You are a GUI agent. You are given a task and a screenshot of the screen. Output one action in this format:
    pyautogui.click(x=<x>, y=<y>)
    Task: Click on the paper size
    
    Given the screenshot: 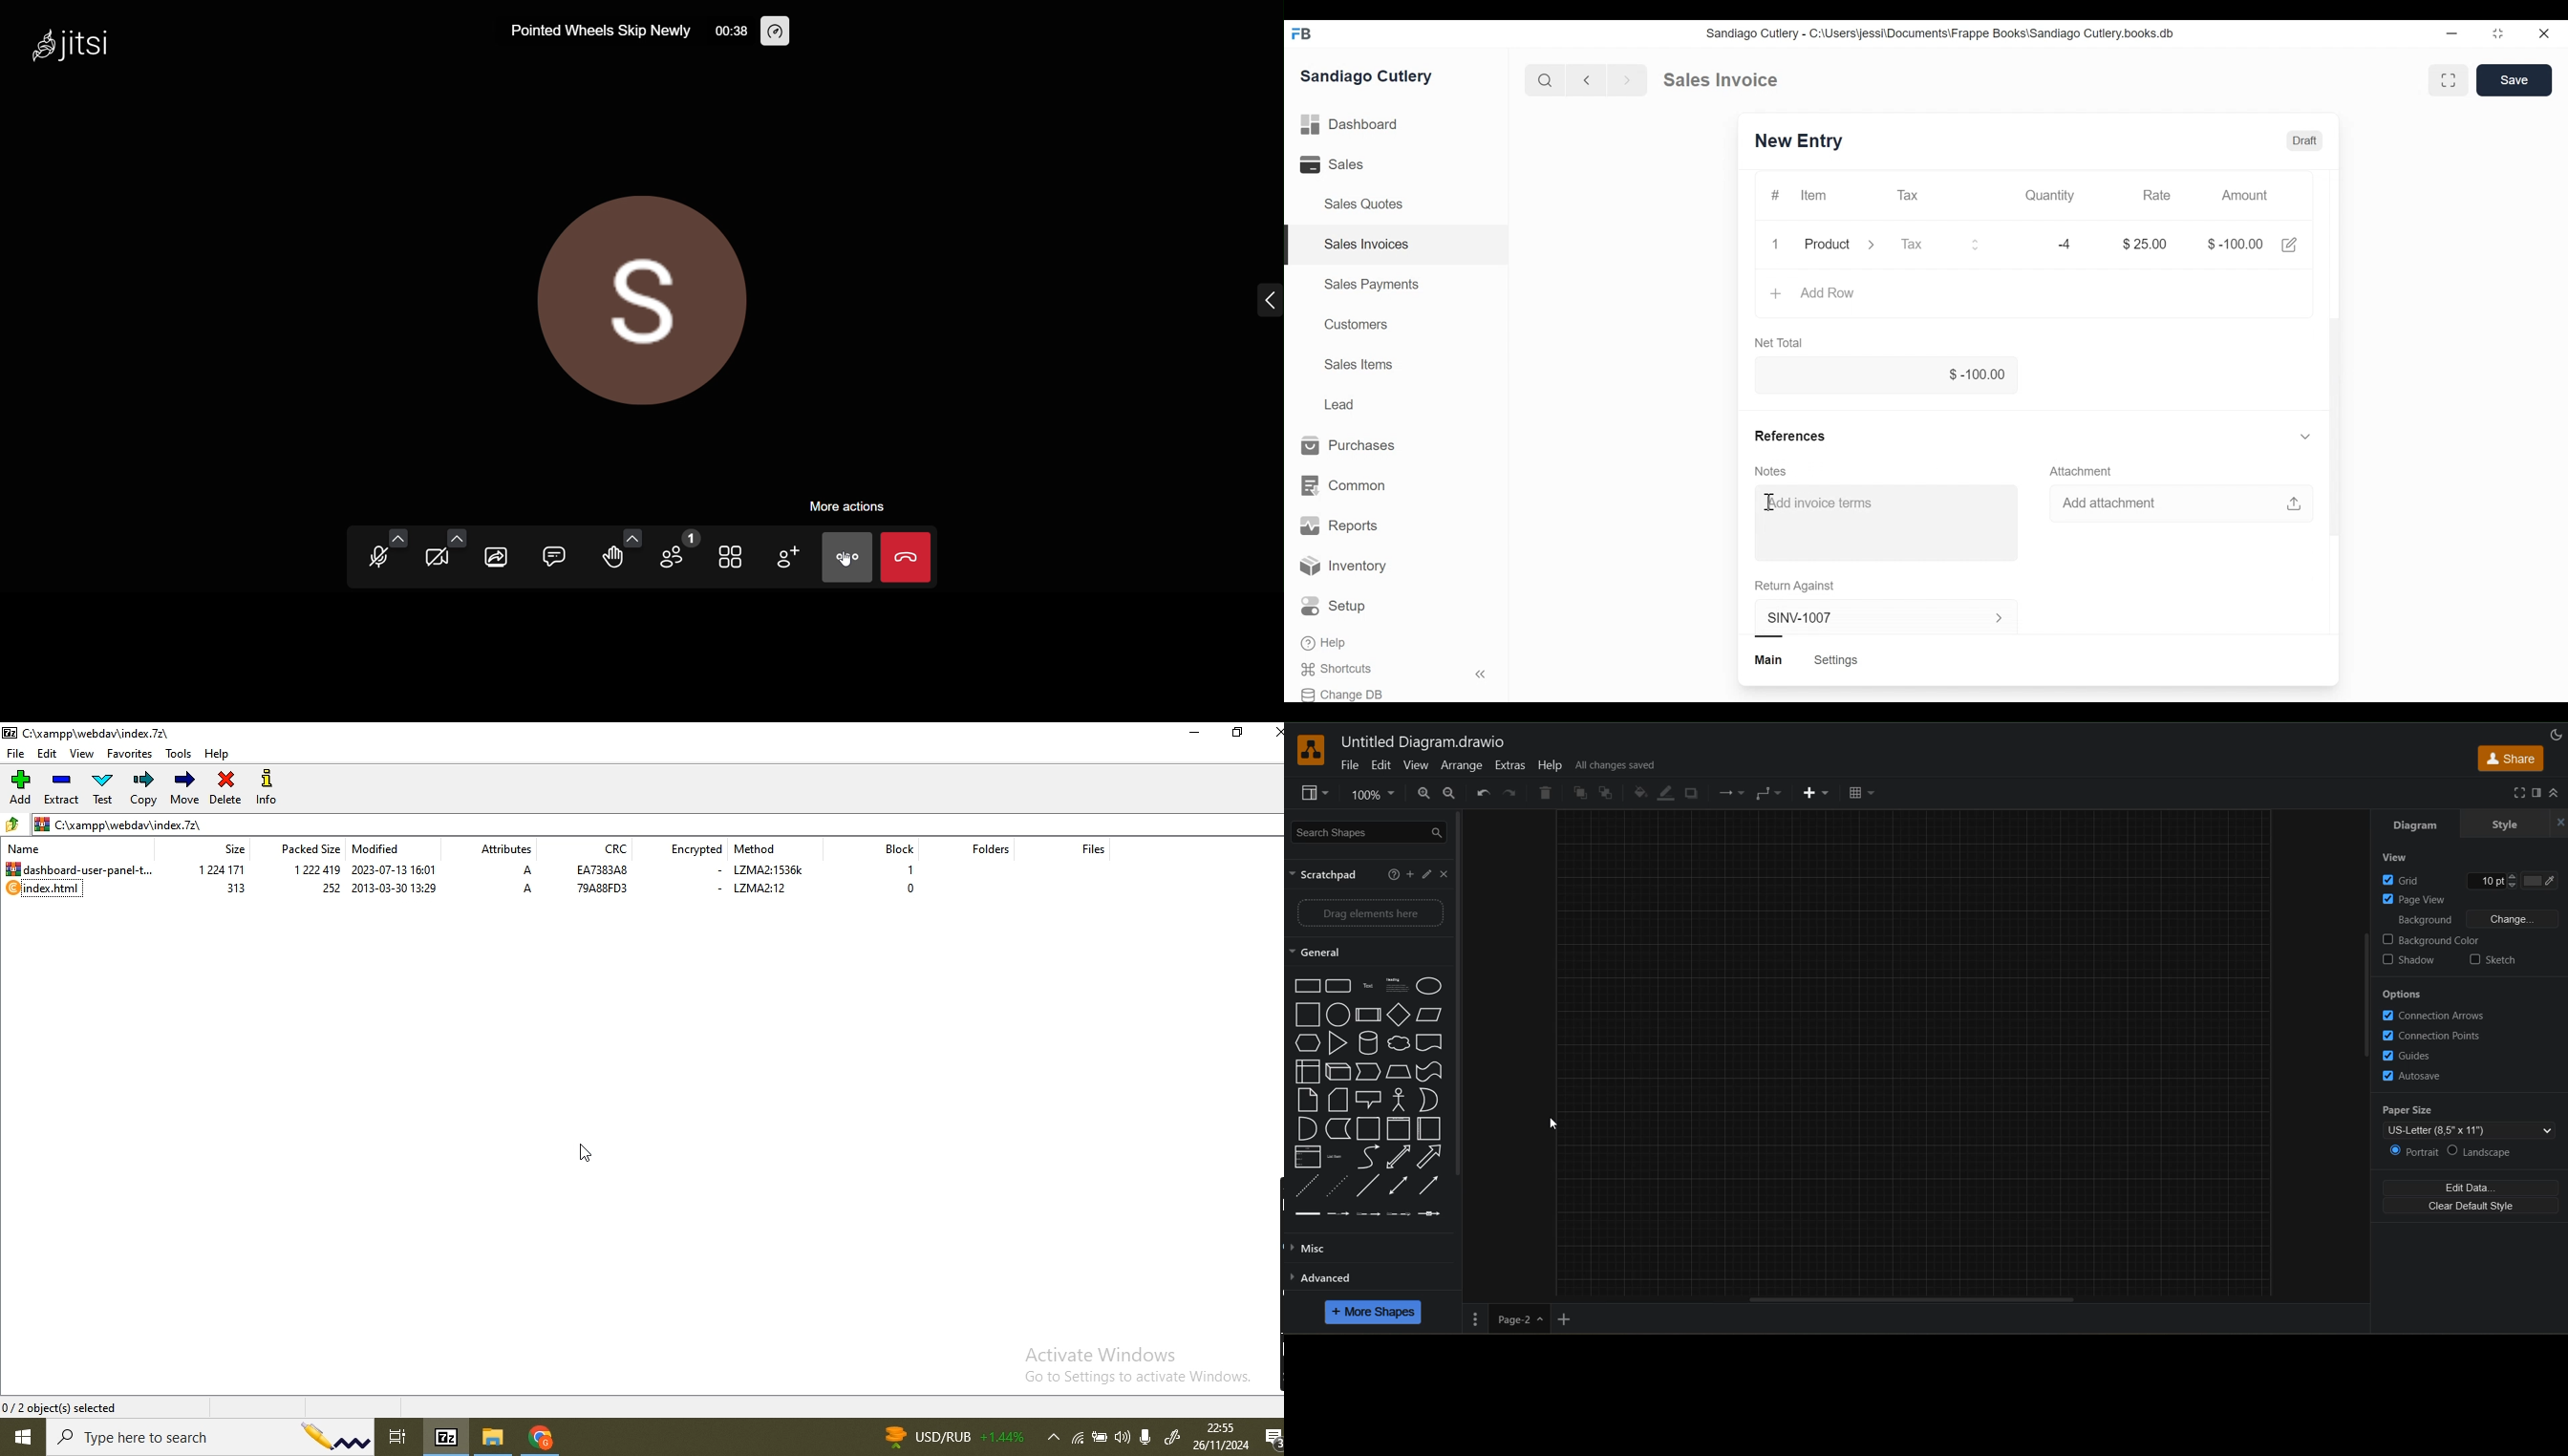 What is the action you would take?
    pyautogui.click(x=2473, y=1121)
    